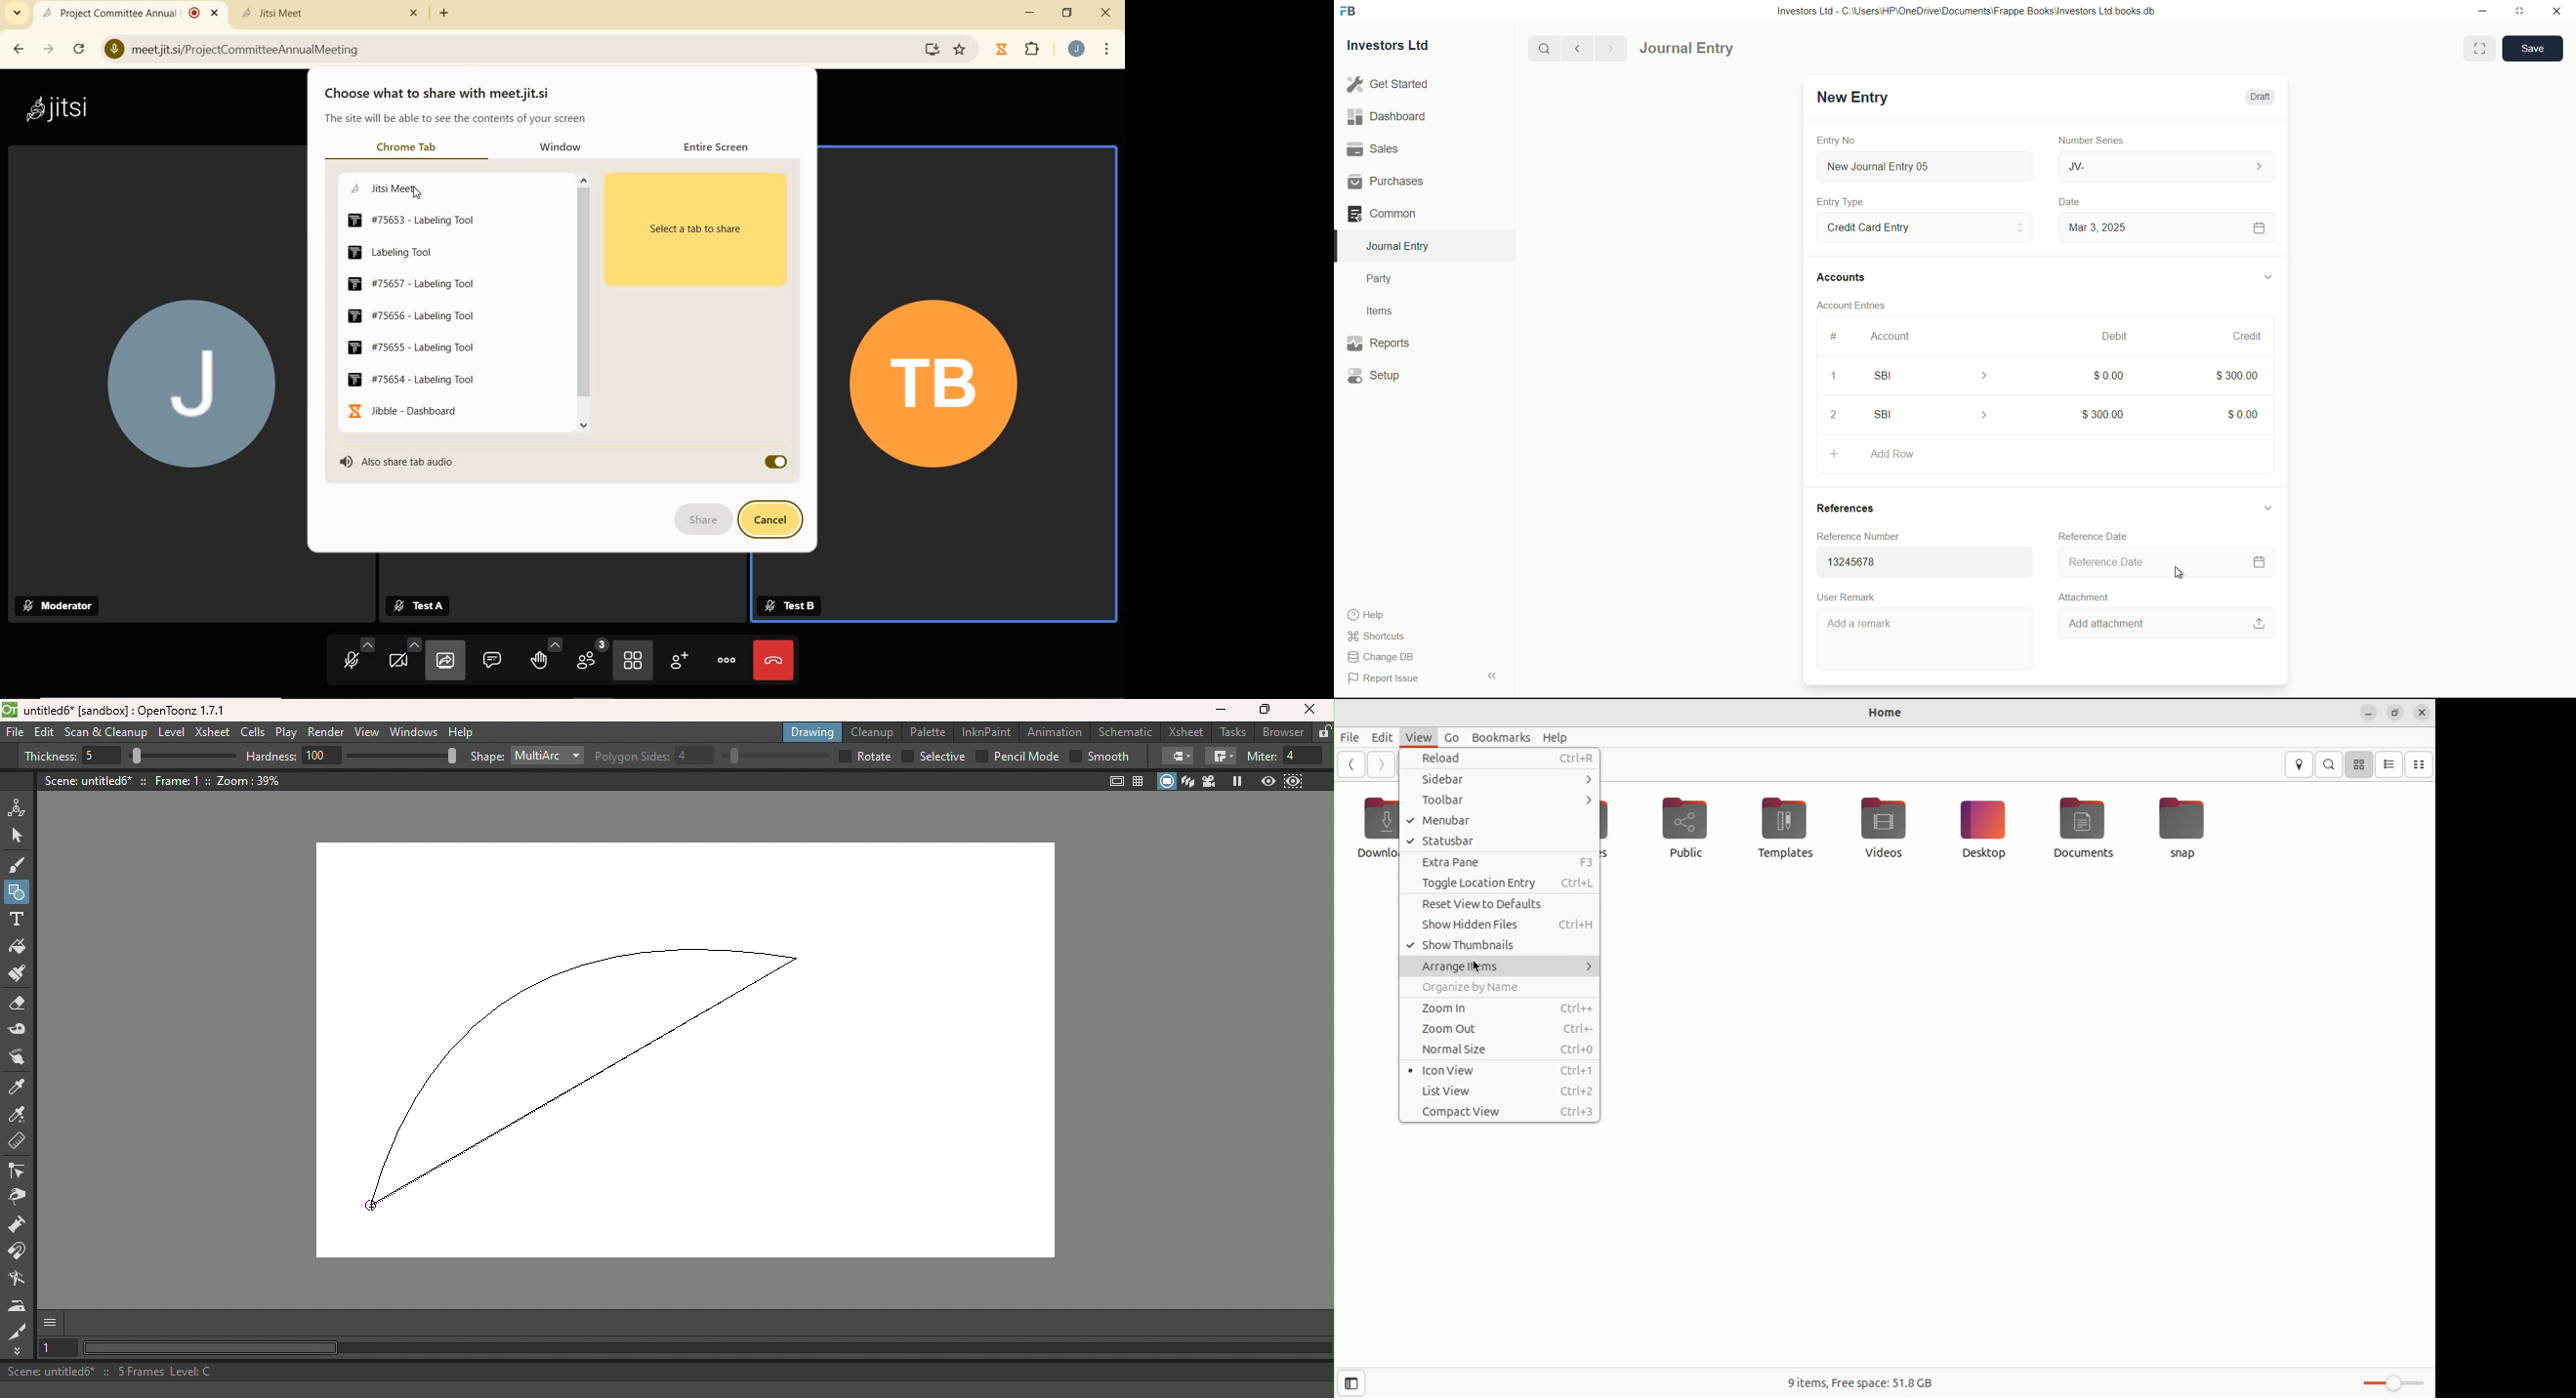  I want to click on Account, so click(1891, 336).